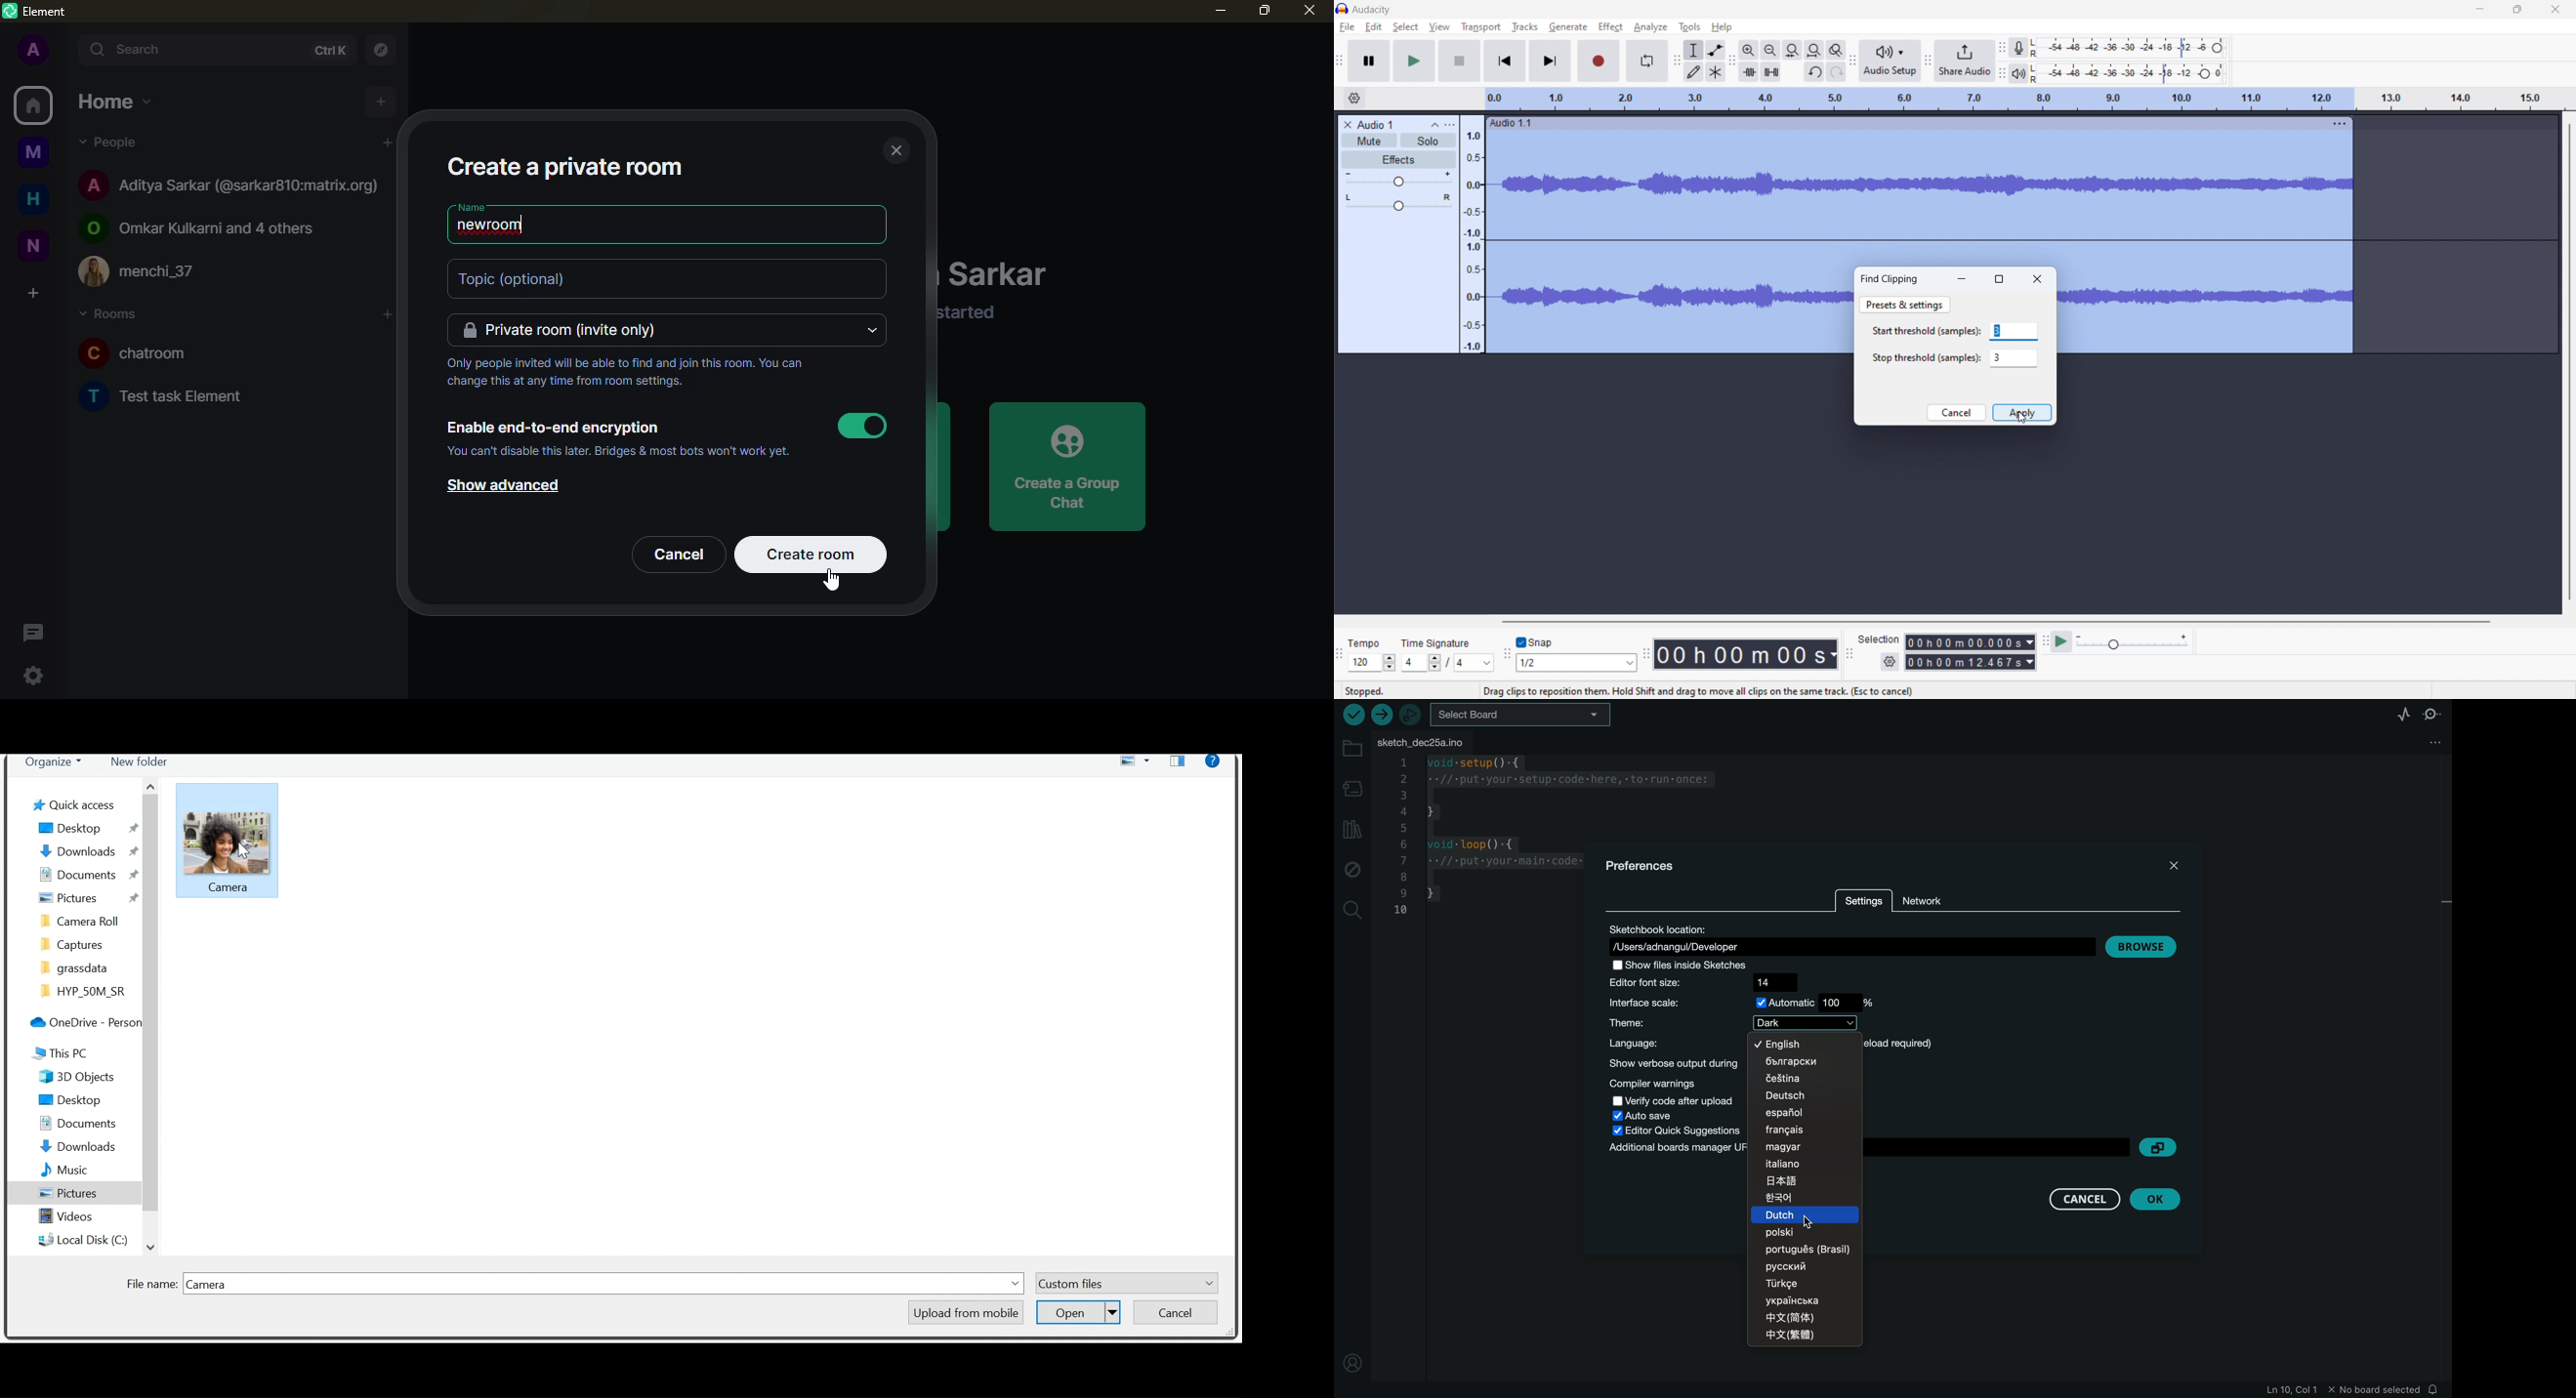  I want to click on share audio, so click(1964, 61).